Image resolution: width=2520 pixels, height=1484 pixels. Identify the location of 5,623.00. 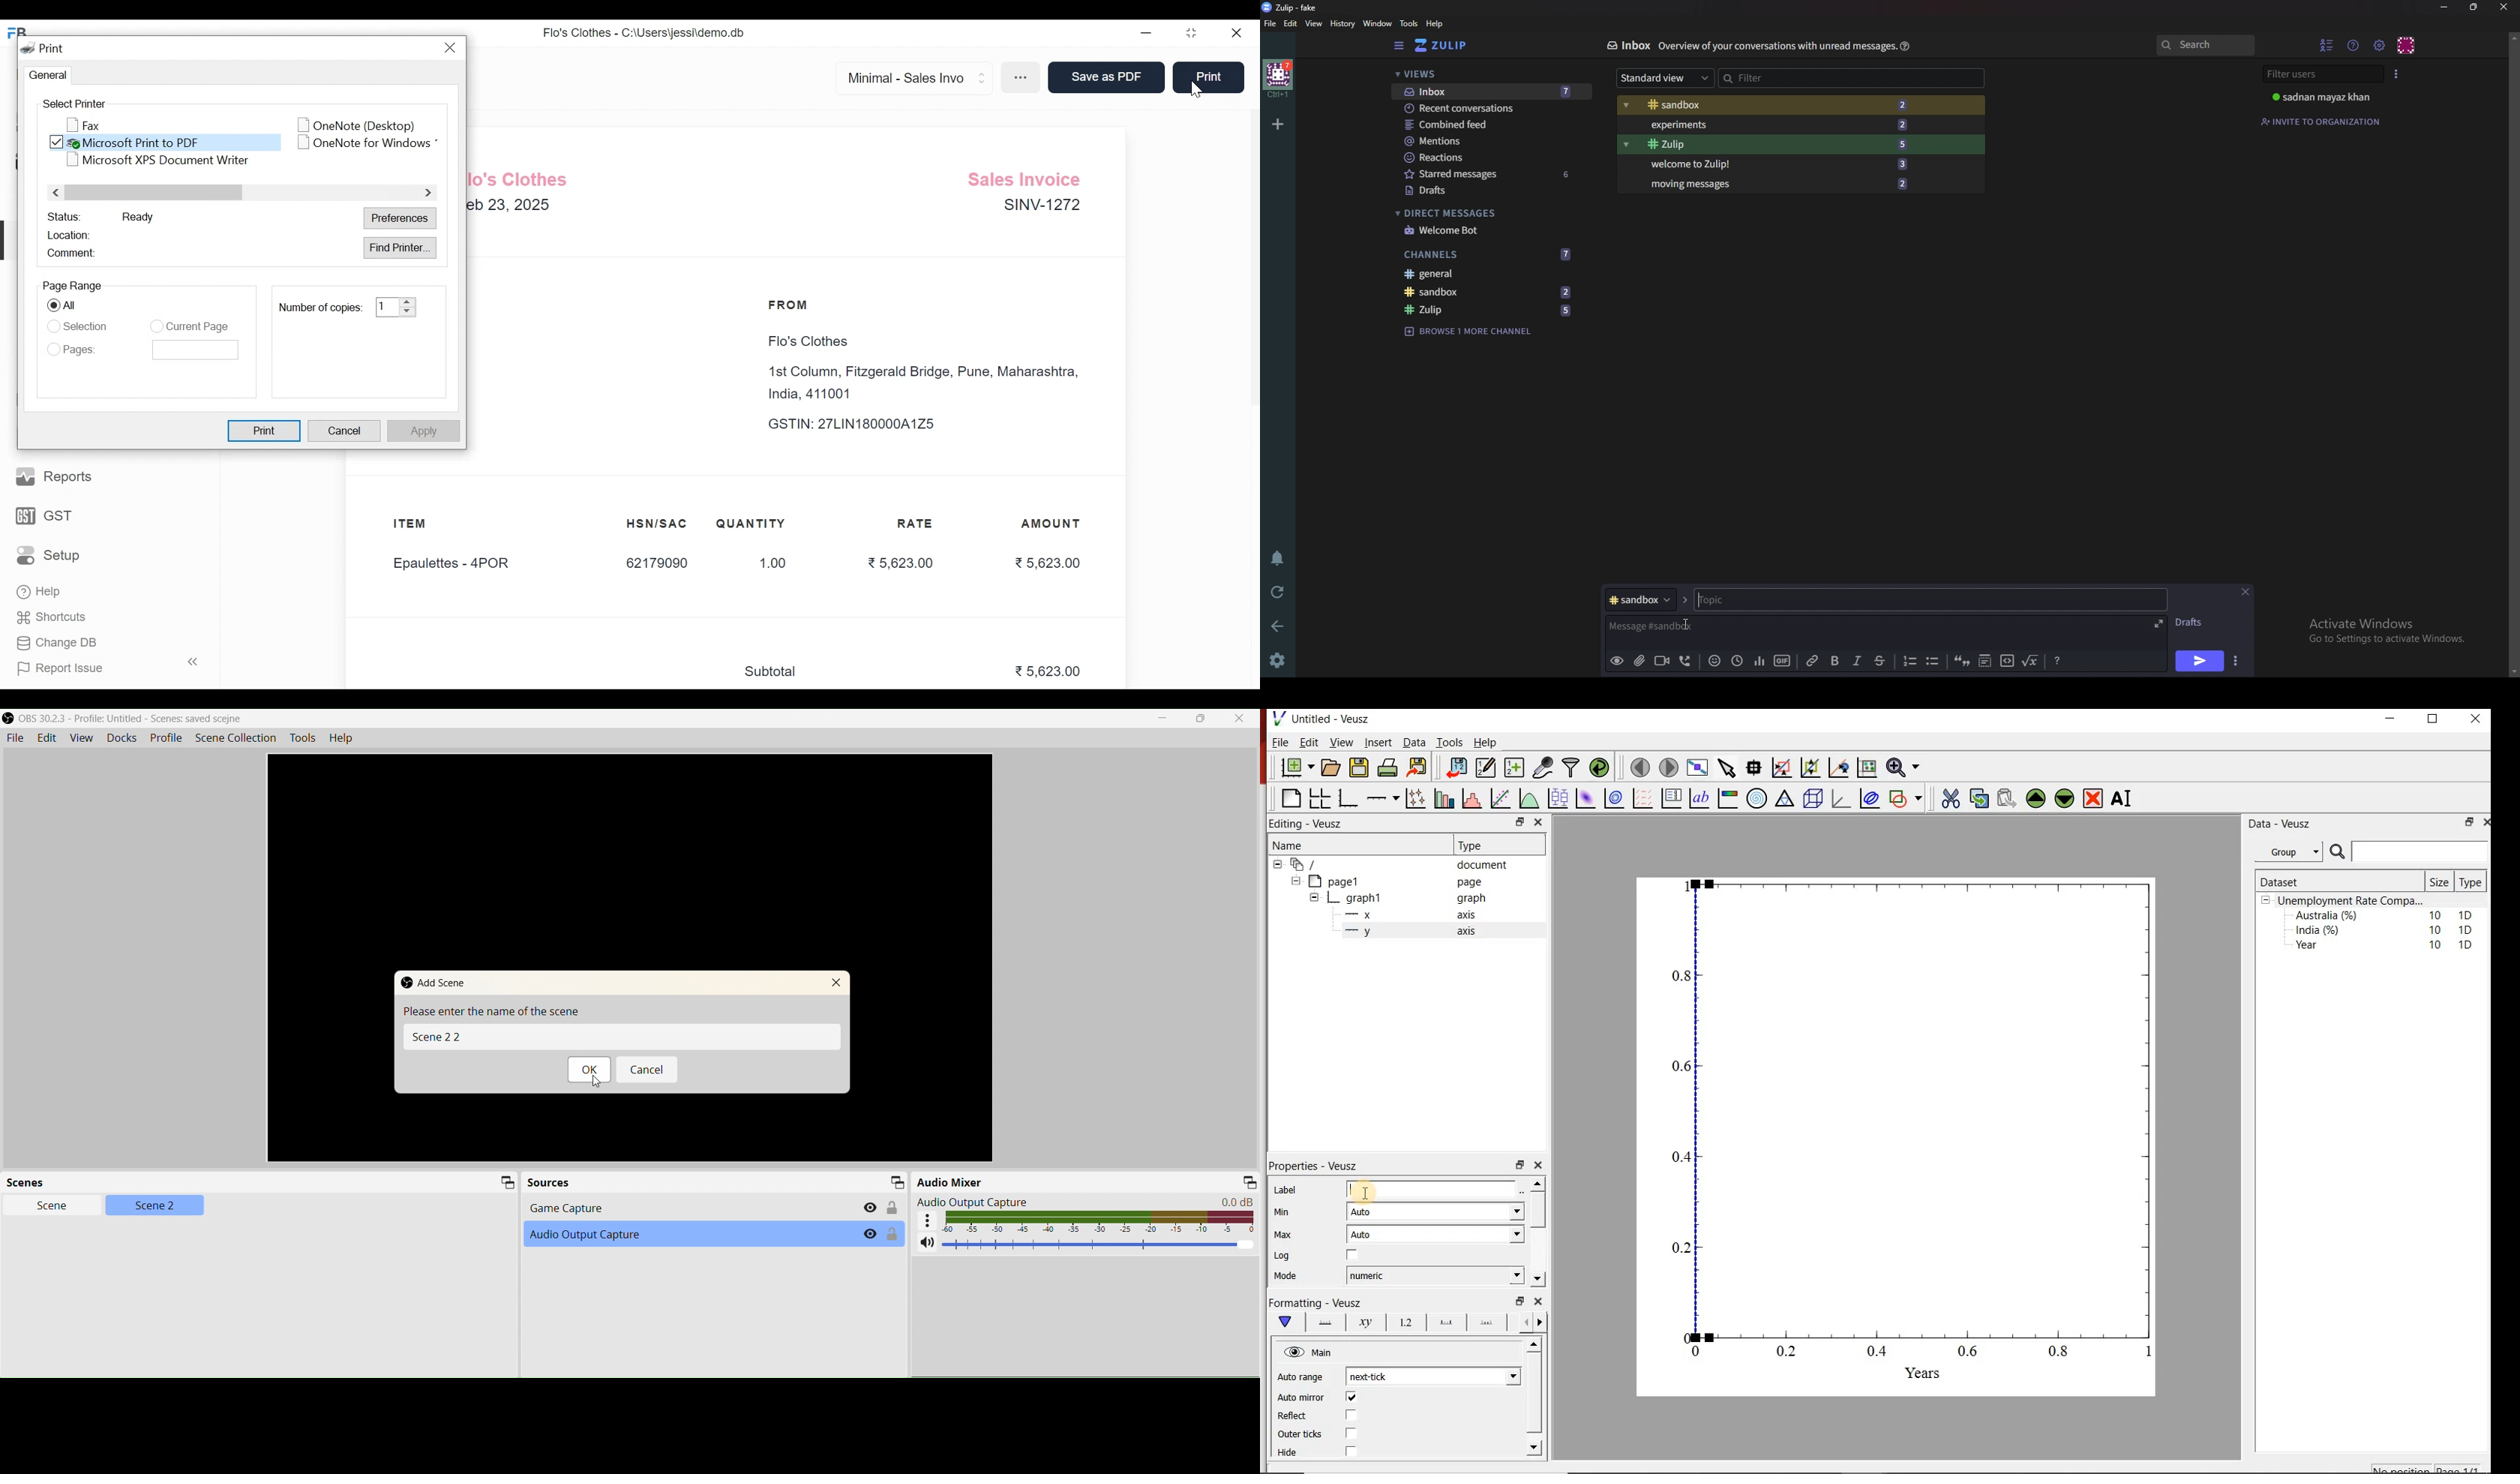
(1050, 672).